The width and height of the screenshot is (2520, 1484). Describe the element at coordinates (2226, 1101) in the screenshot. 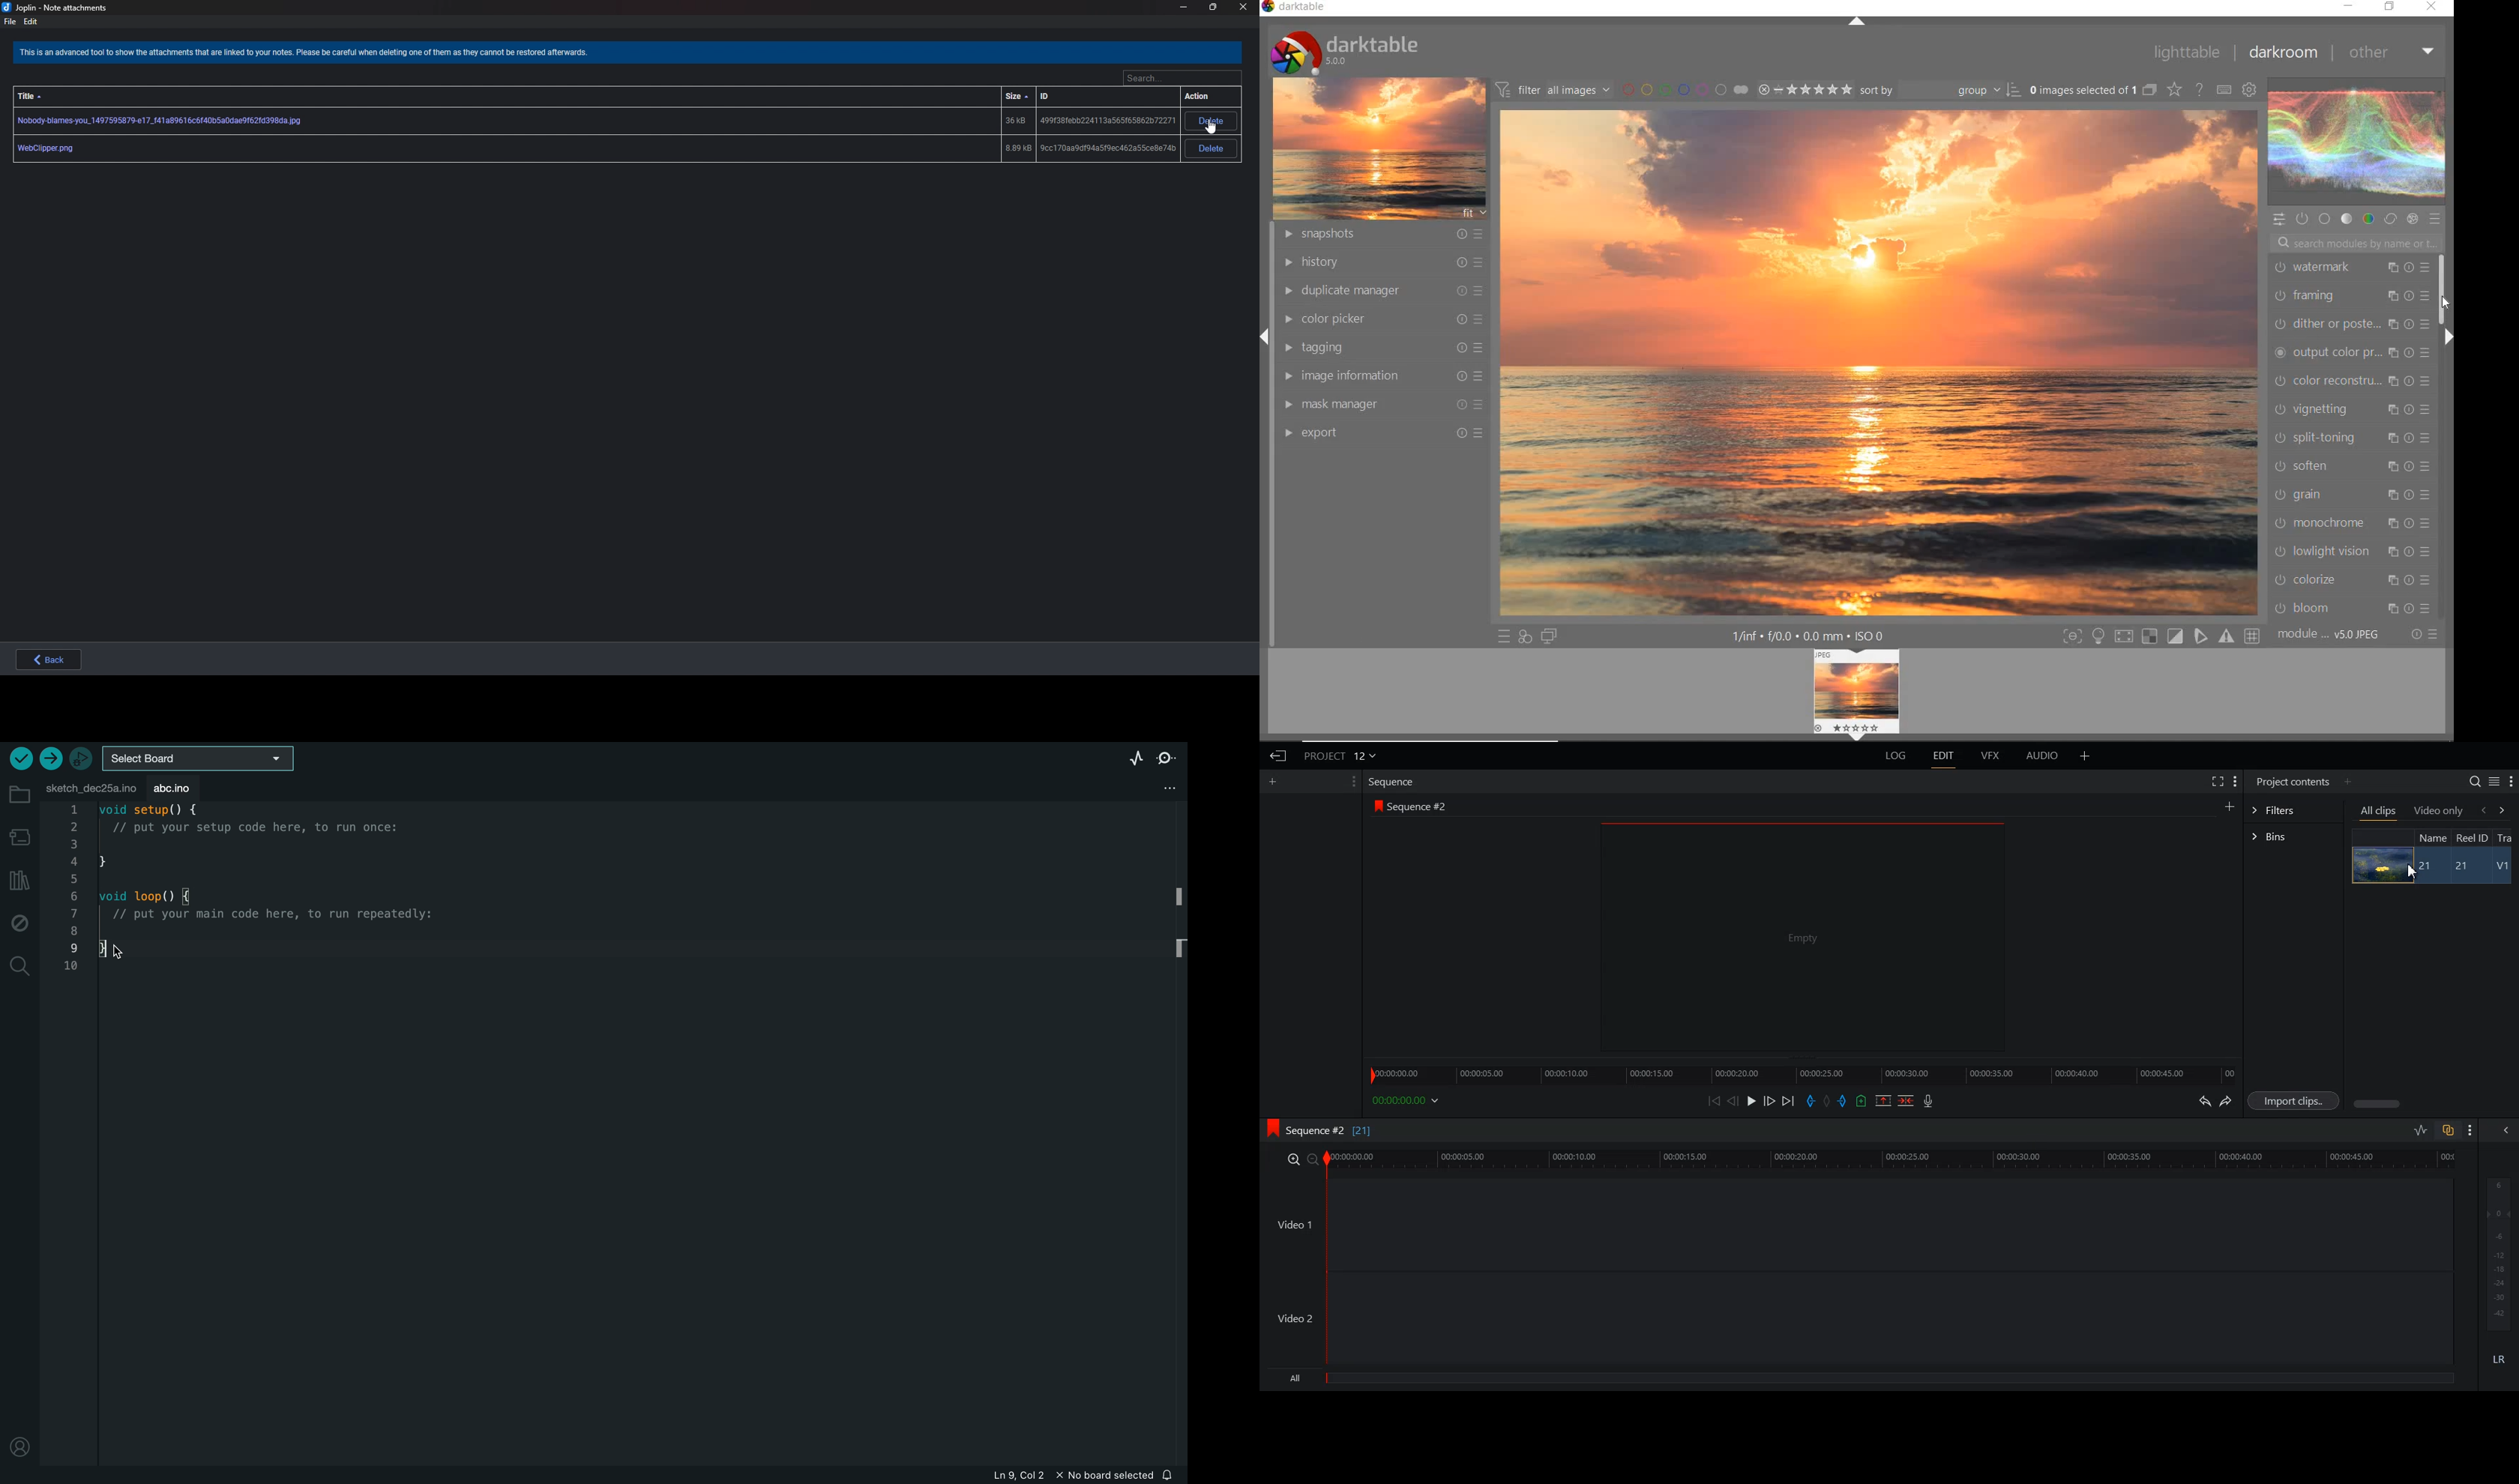

I see `Redo` at that location.